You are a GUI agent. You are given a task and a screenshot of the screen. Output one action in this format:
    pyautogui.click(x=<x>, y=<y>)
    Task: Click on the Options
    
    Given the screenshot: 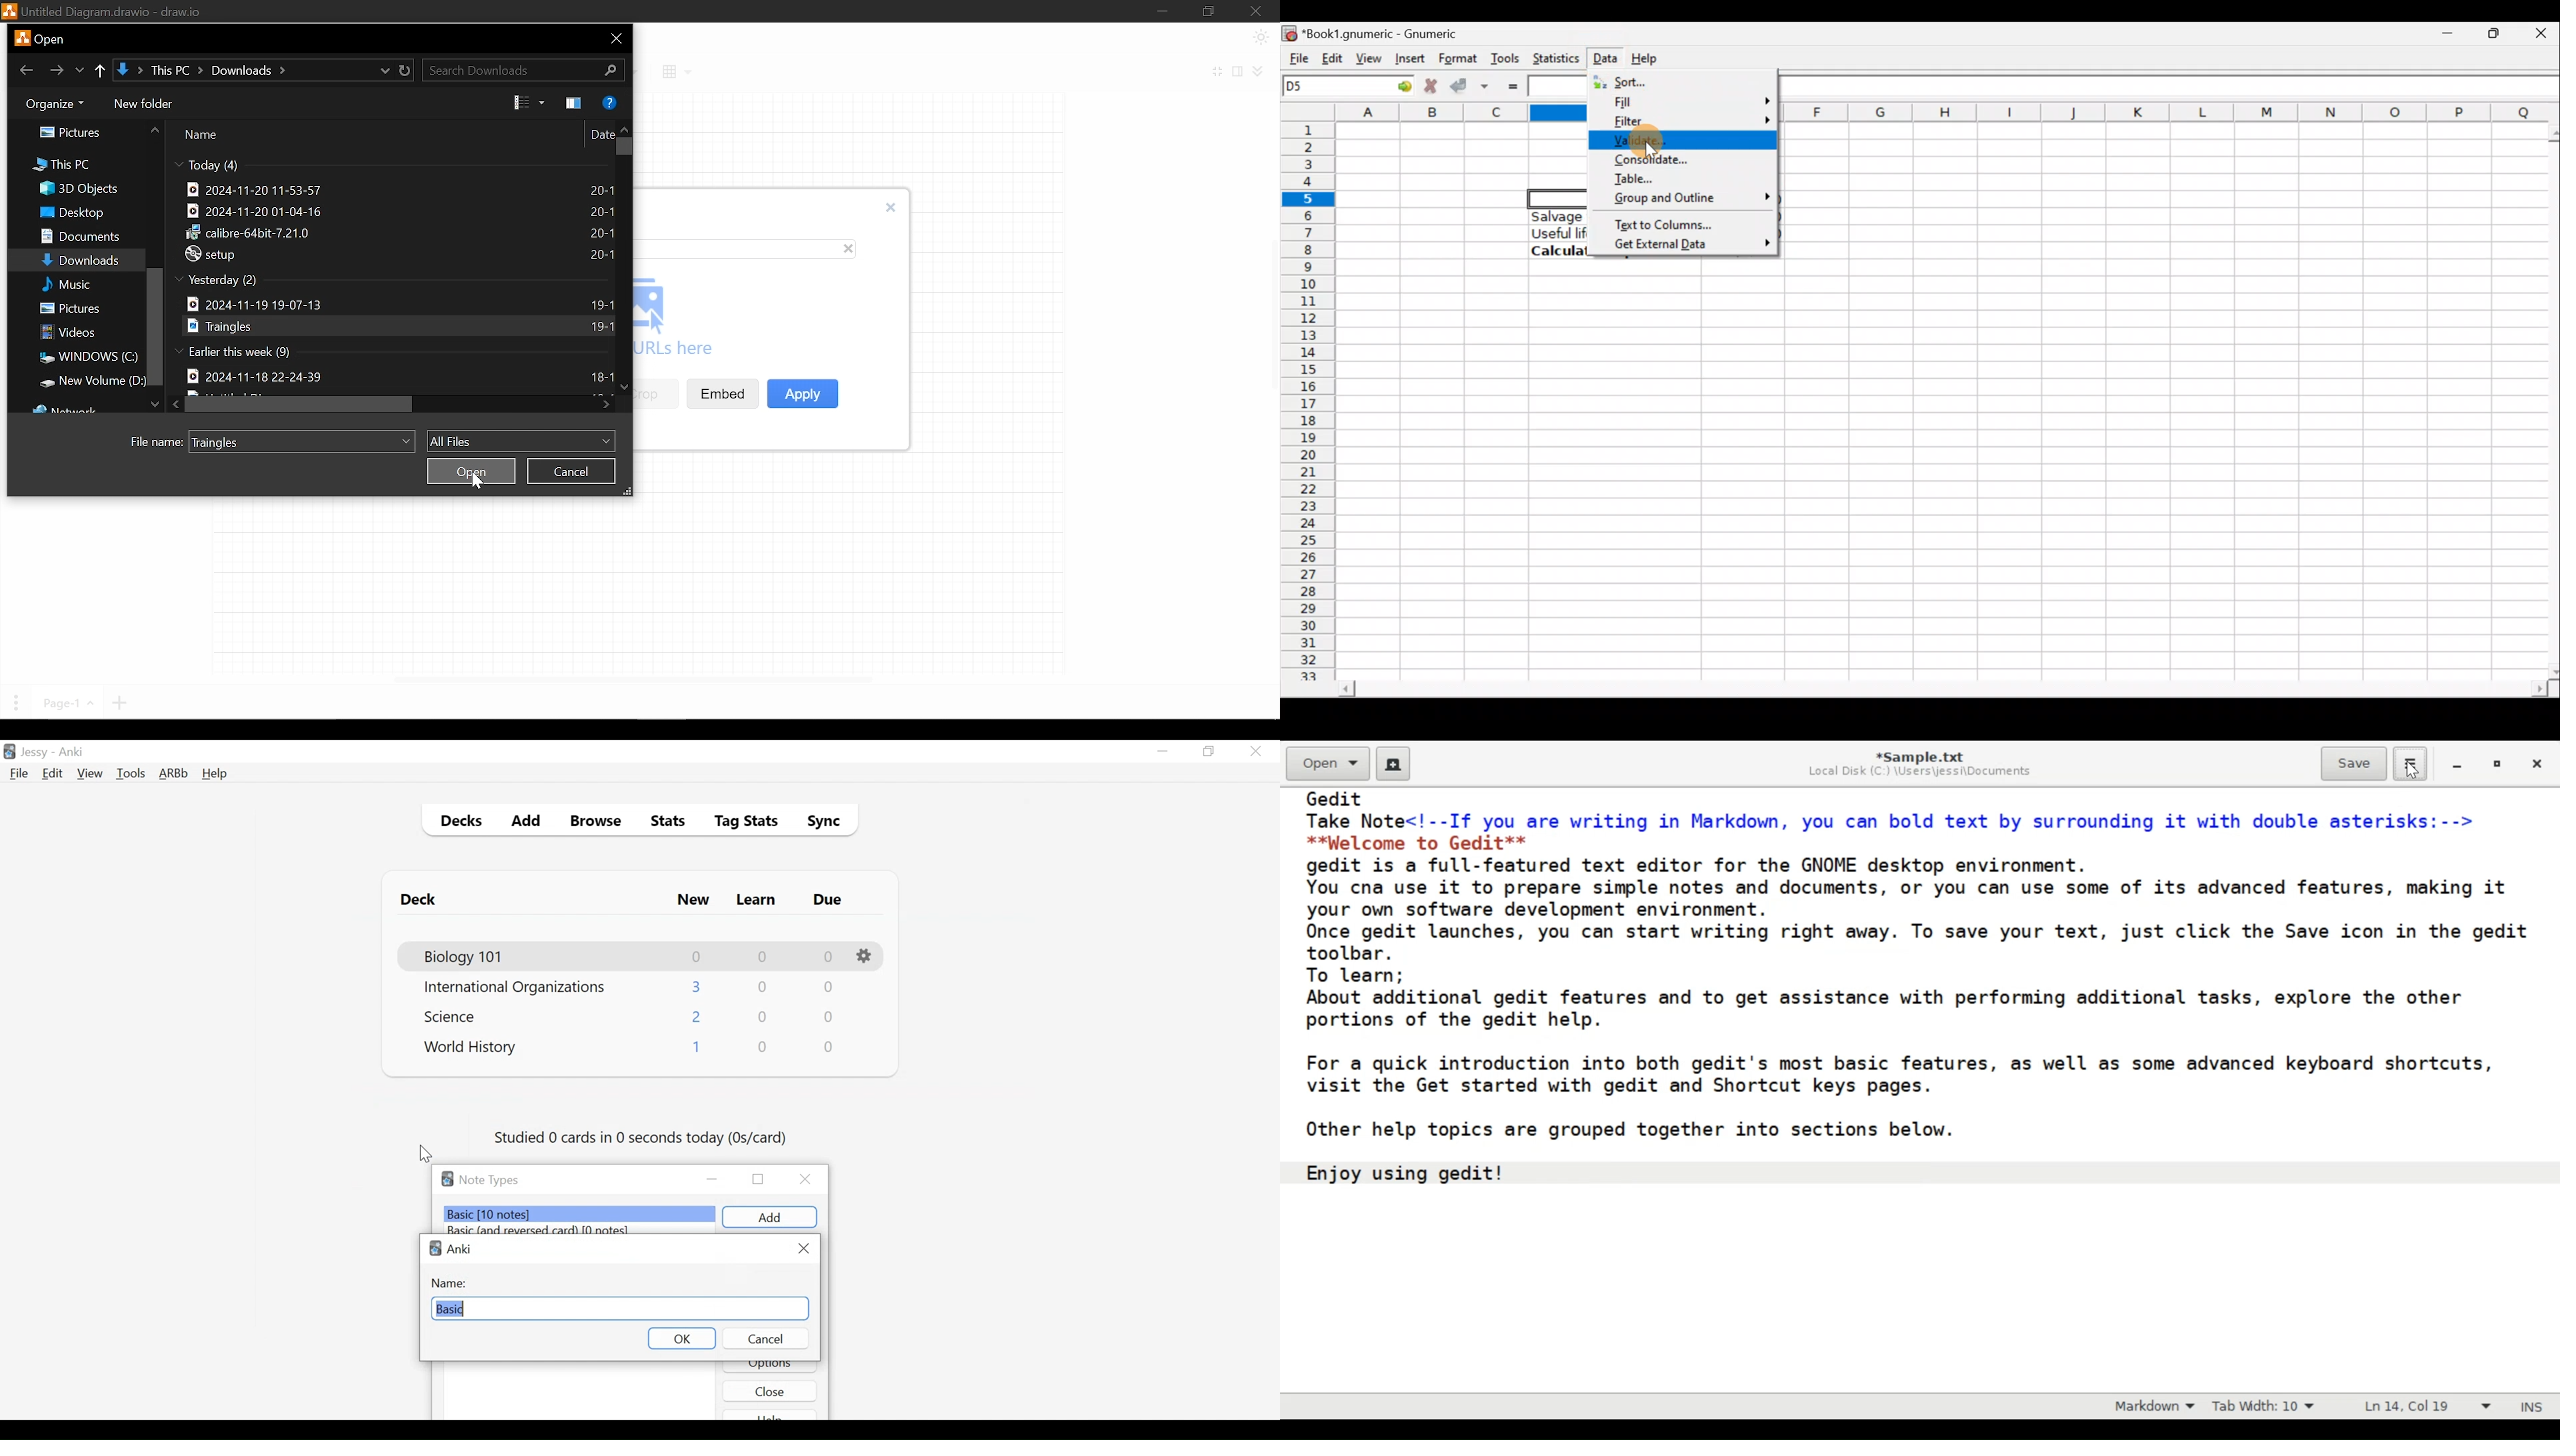 What is the action you would take?
    pyautogui.click(x=770, y=1367)
    